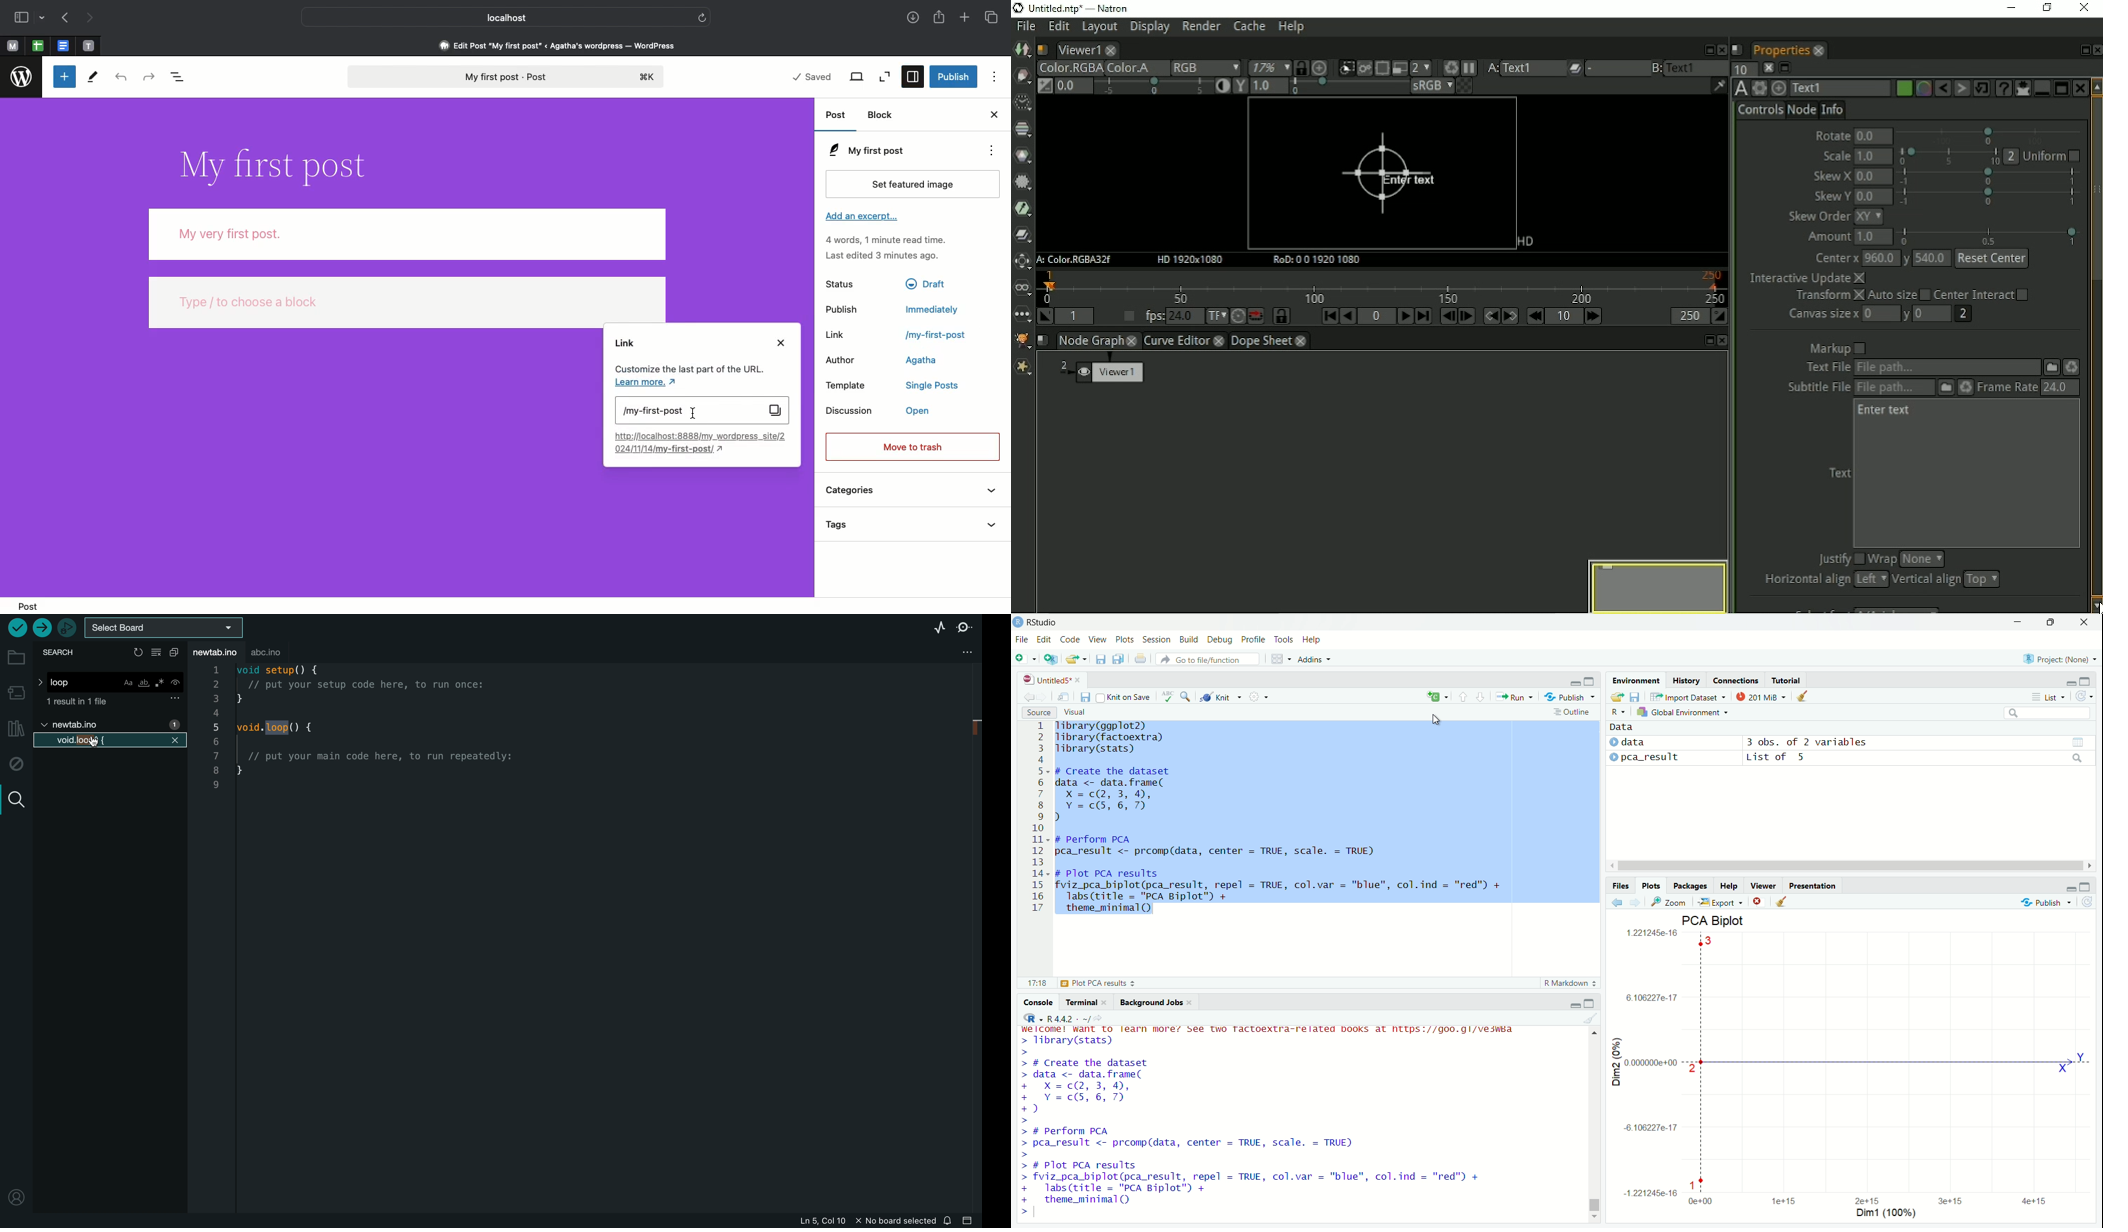 The height and width of the screenshot is (1232, 2128). Describe the element at coordinates (2087, 681) in the screenshot. I see `maximize` at that location.